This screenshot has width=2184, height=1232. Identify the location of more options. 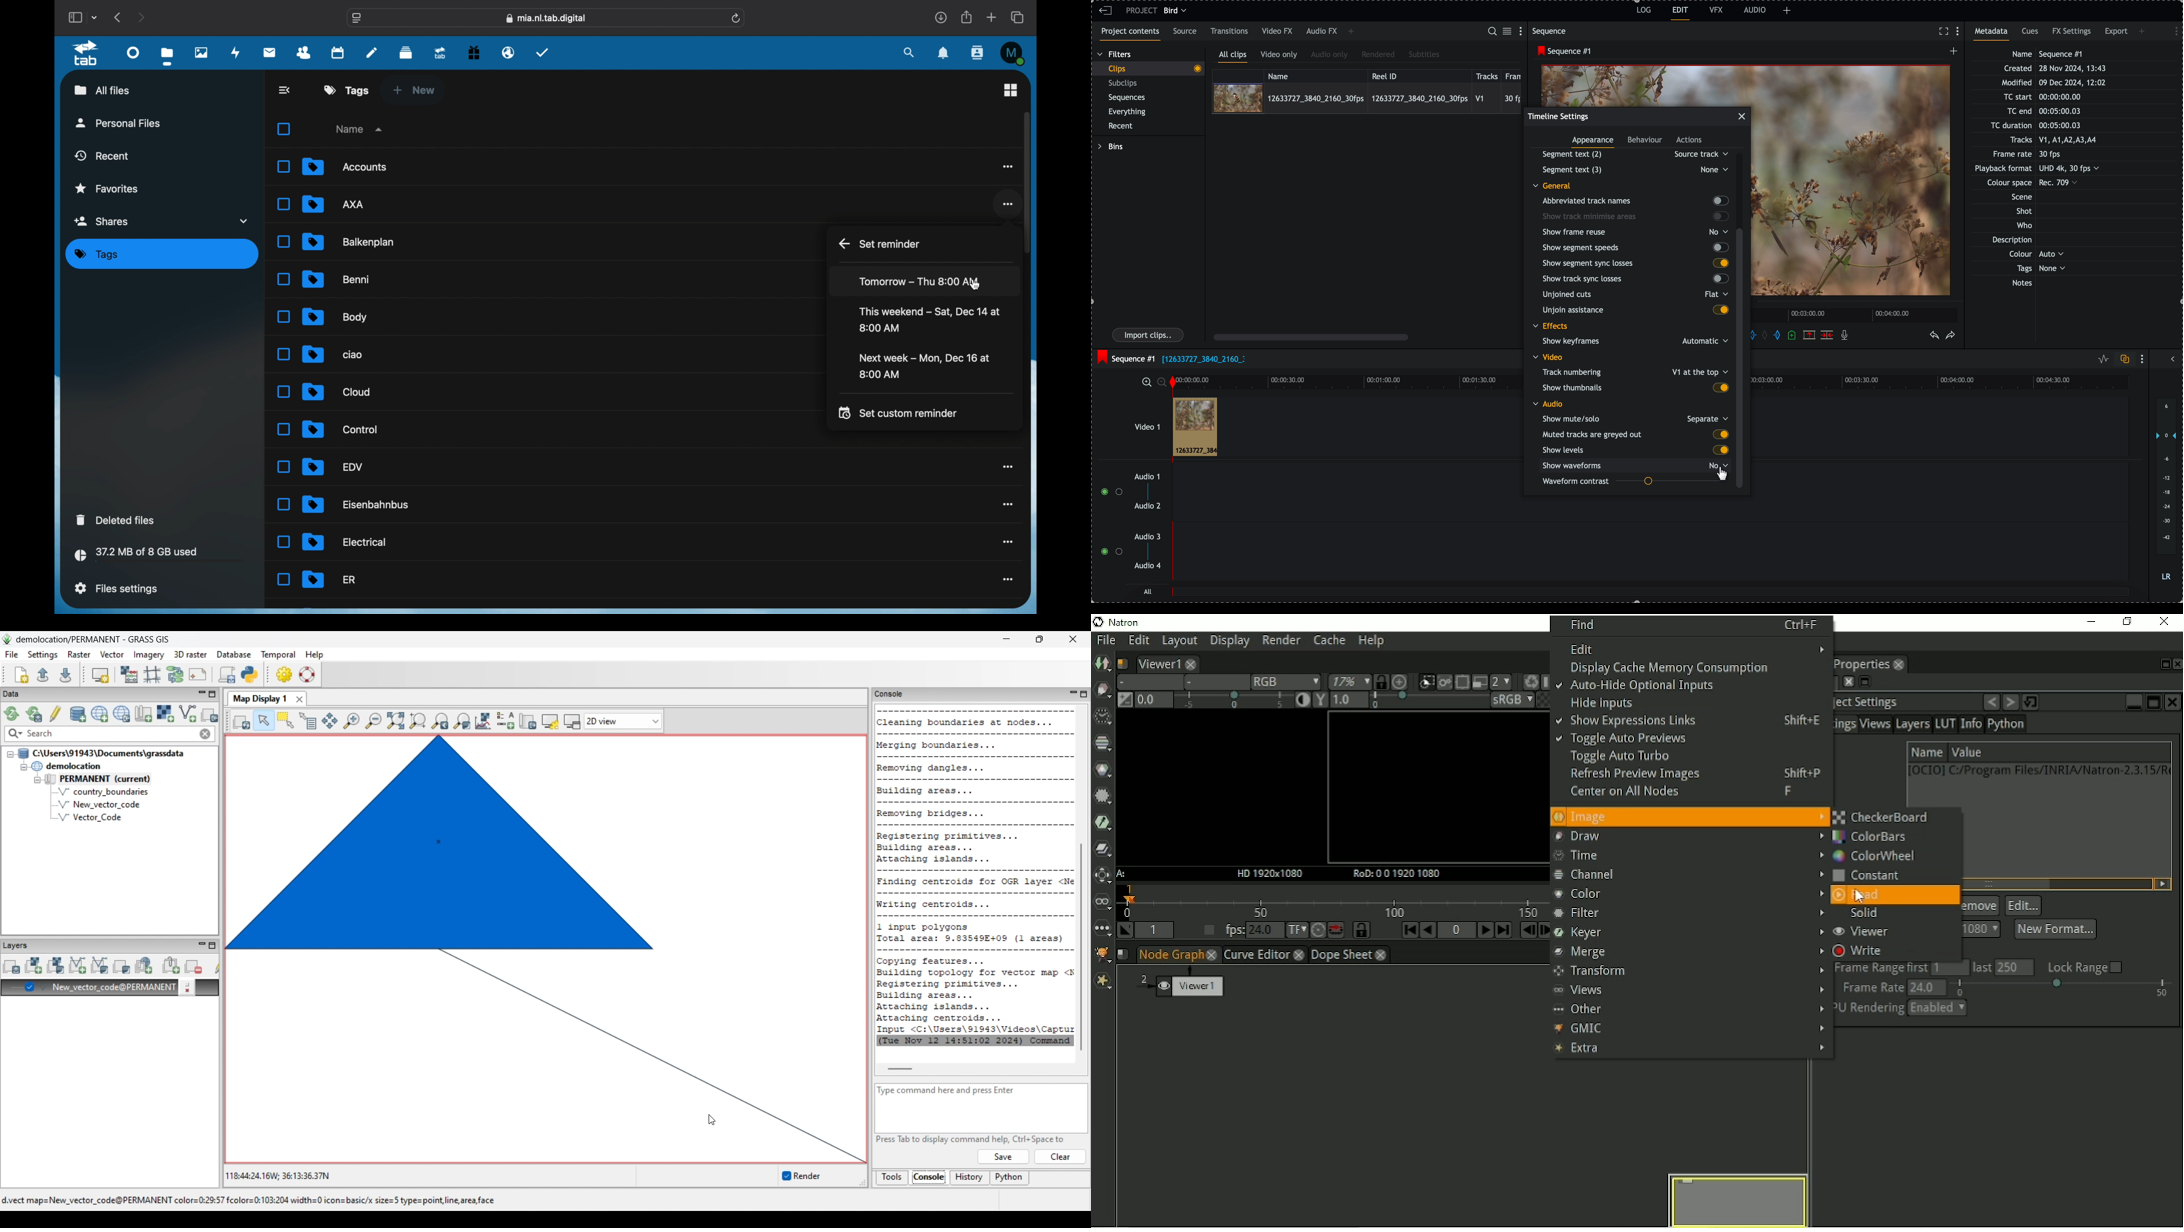
(1007, 166).